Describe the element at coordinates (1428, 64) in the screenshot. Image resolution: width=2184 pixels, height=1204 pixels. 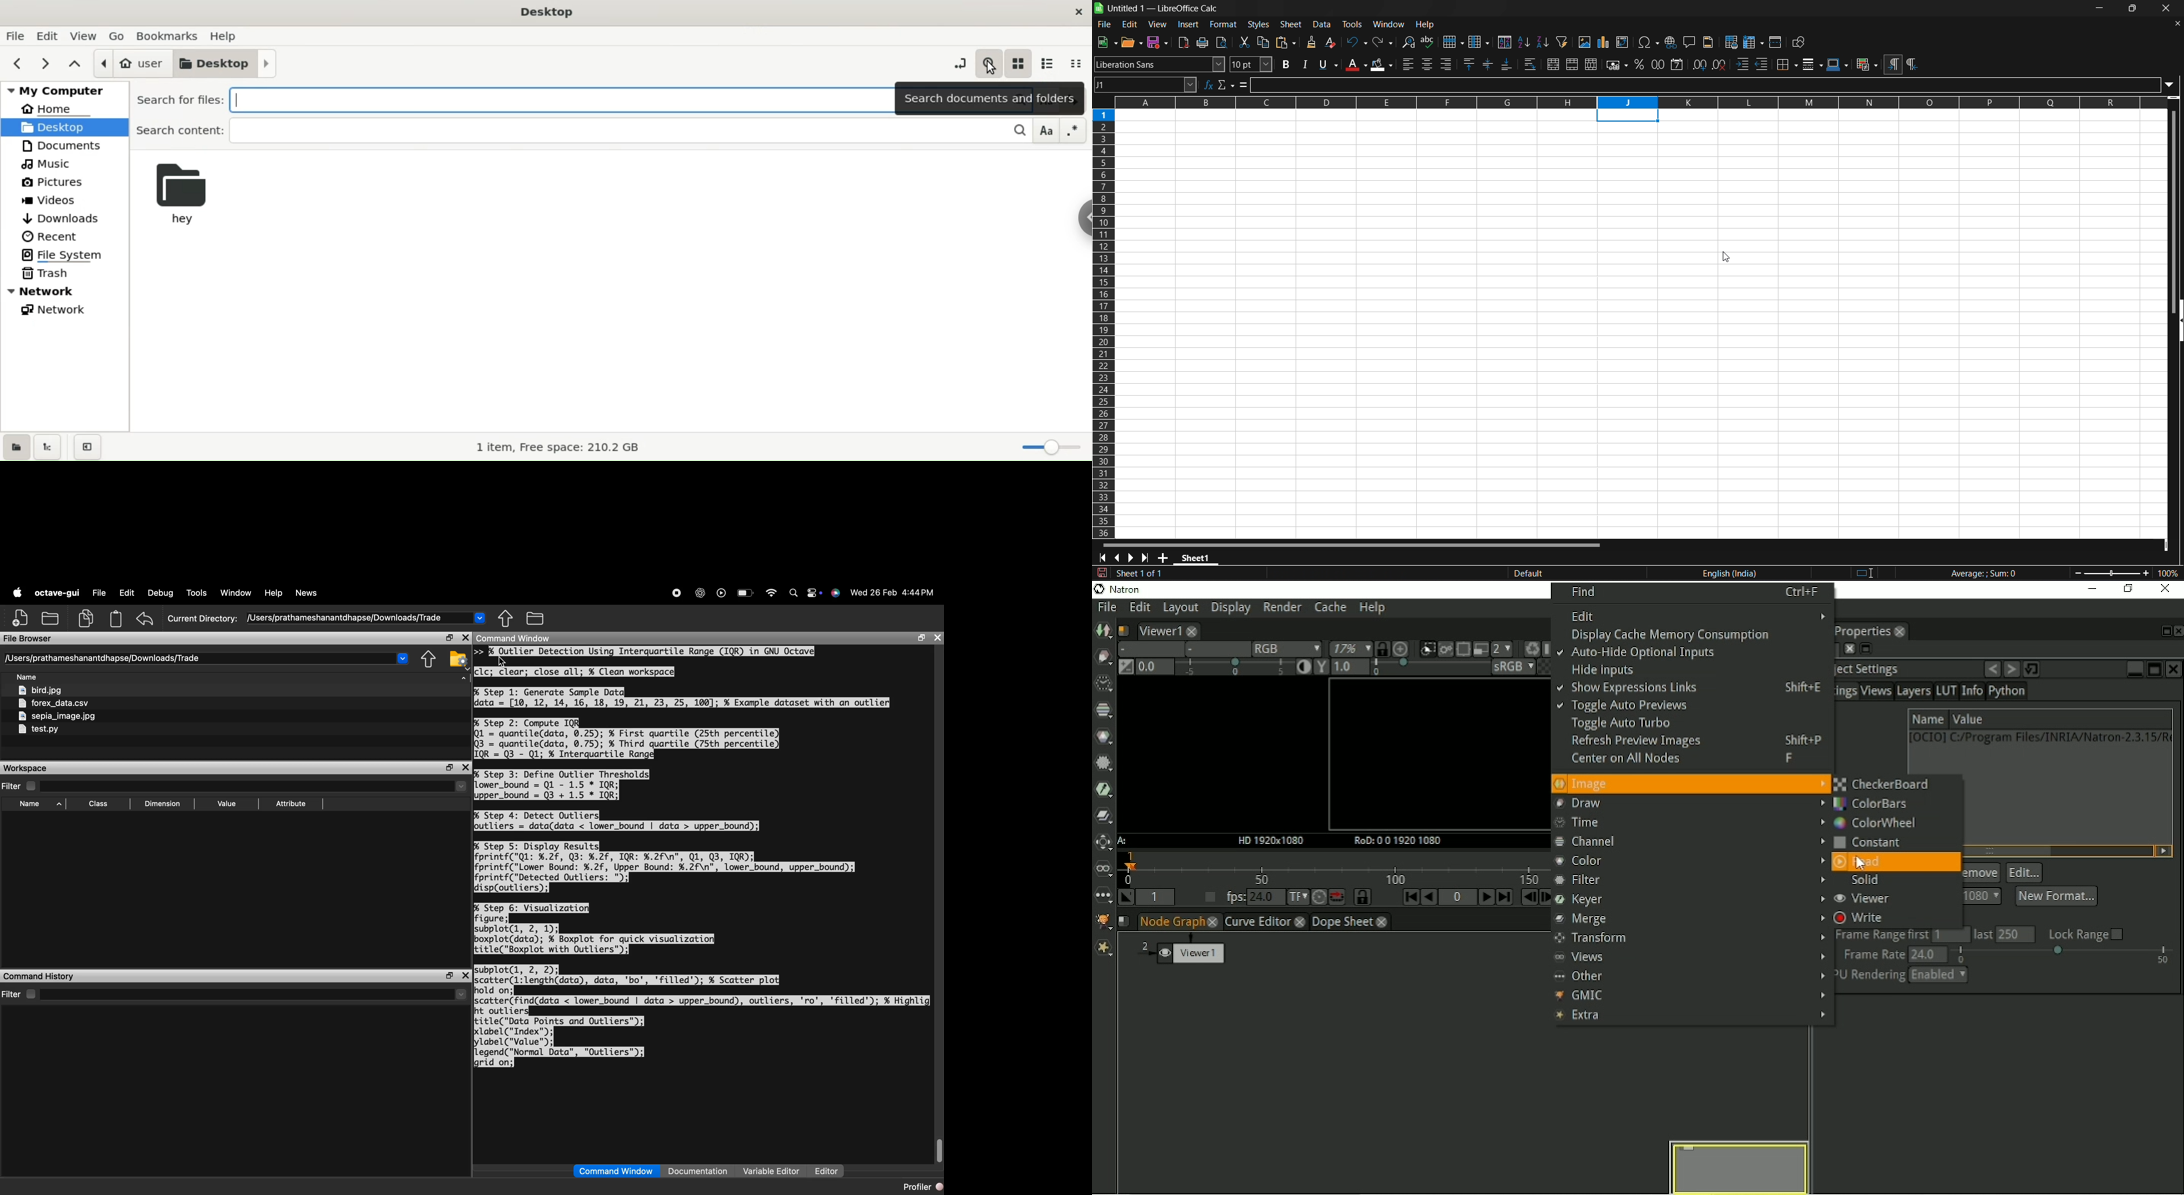
I see `align center` at that location.